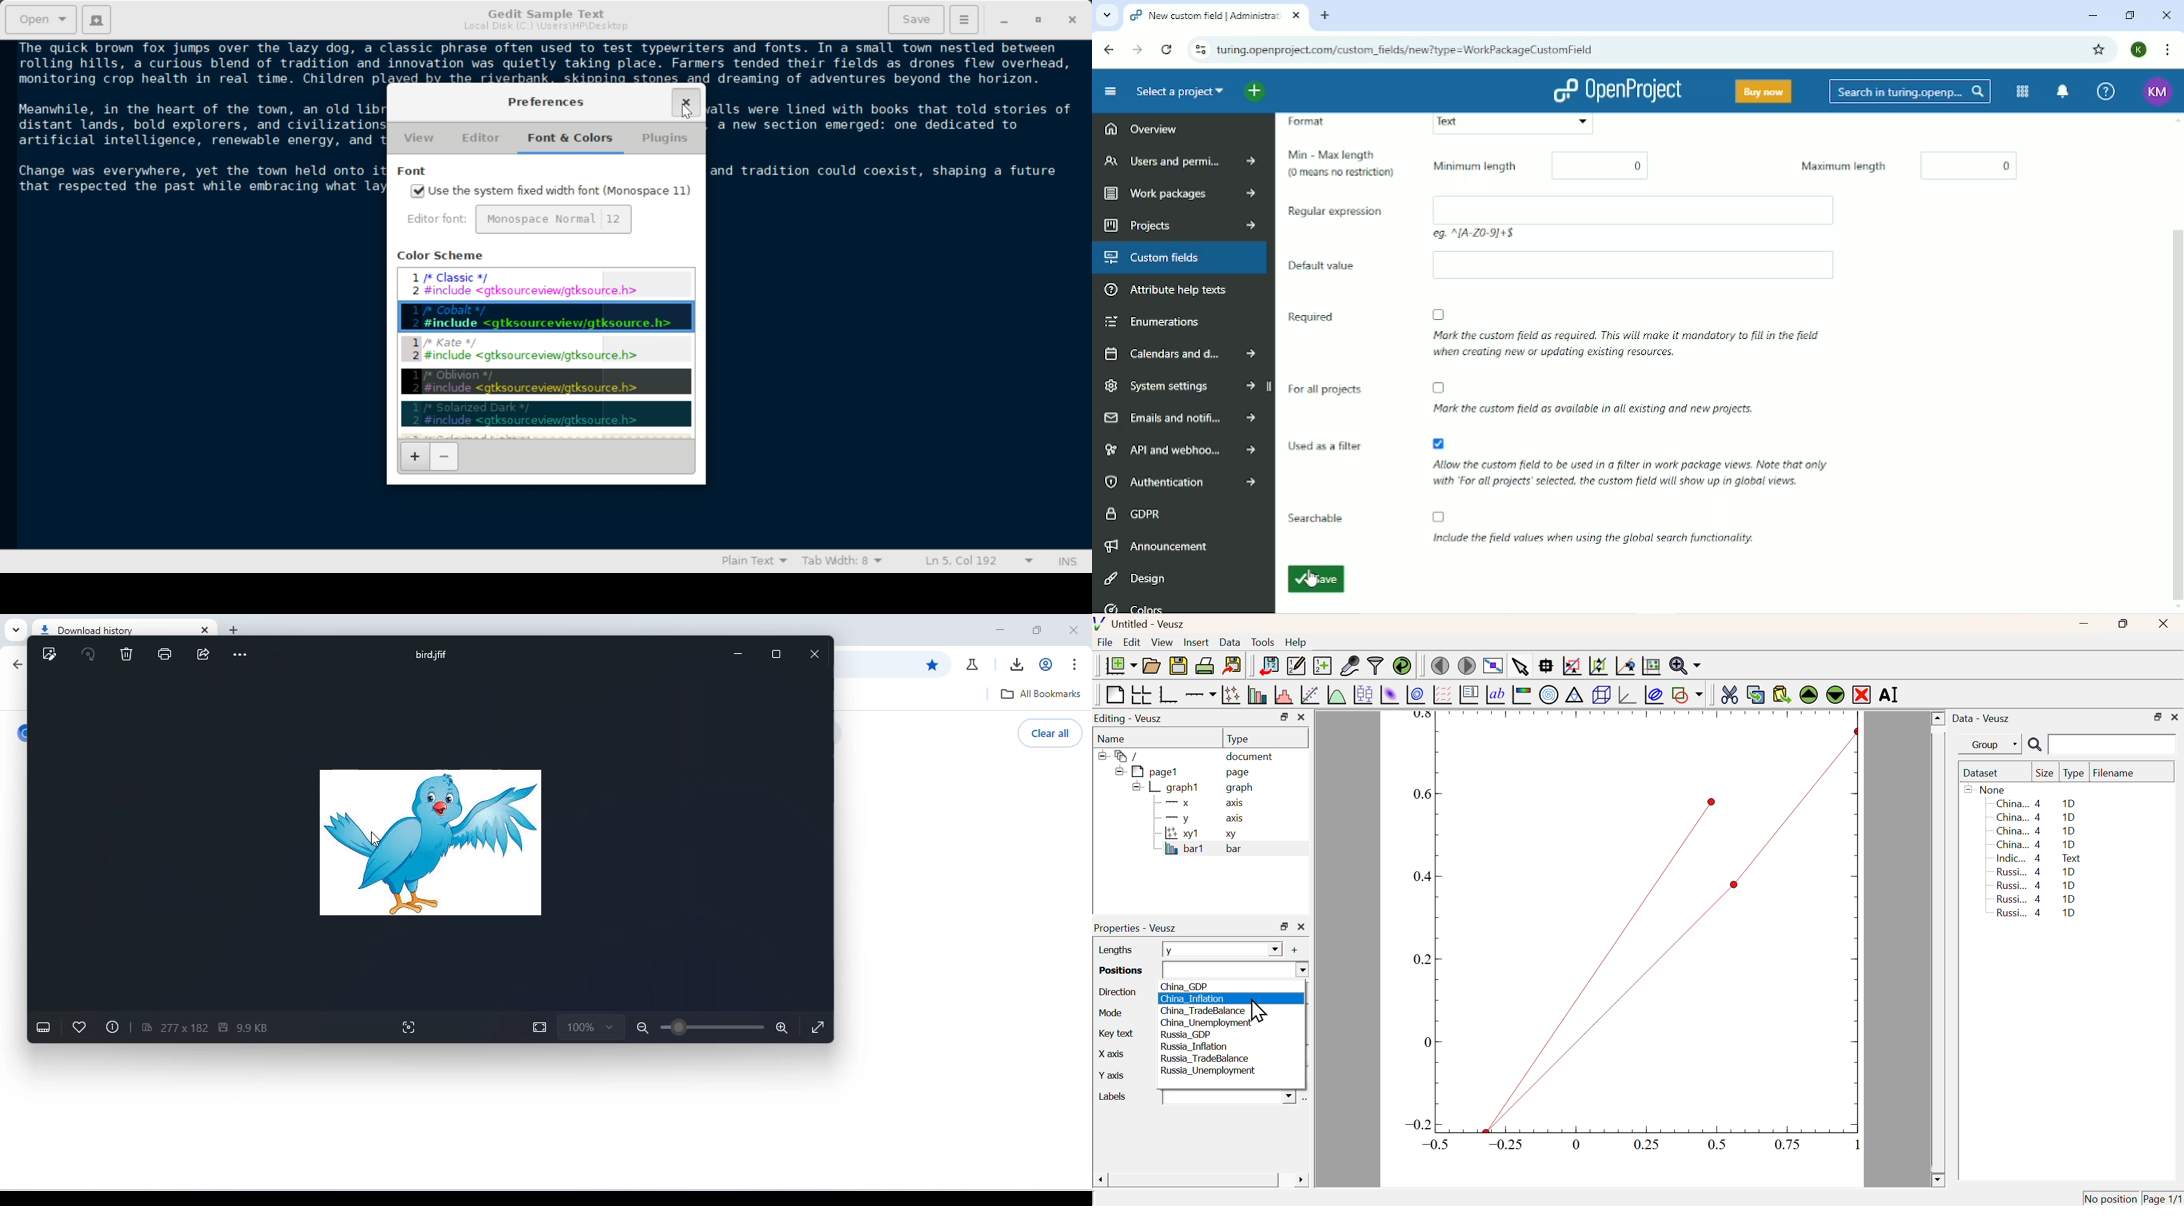 The image size is (2184, 1232). What do you see at coordinates (1158, 545) in the screenshot?
I see `Announcement` at bounding box center [1158, 545].